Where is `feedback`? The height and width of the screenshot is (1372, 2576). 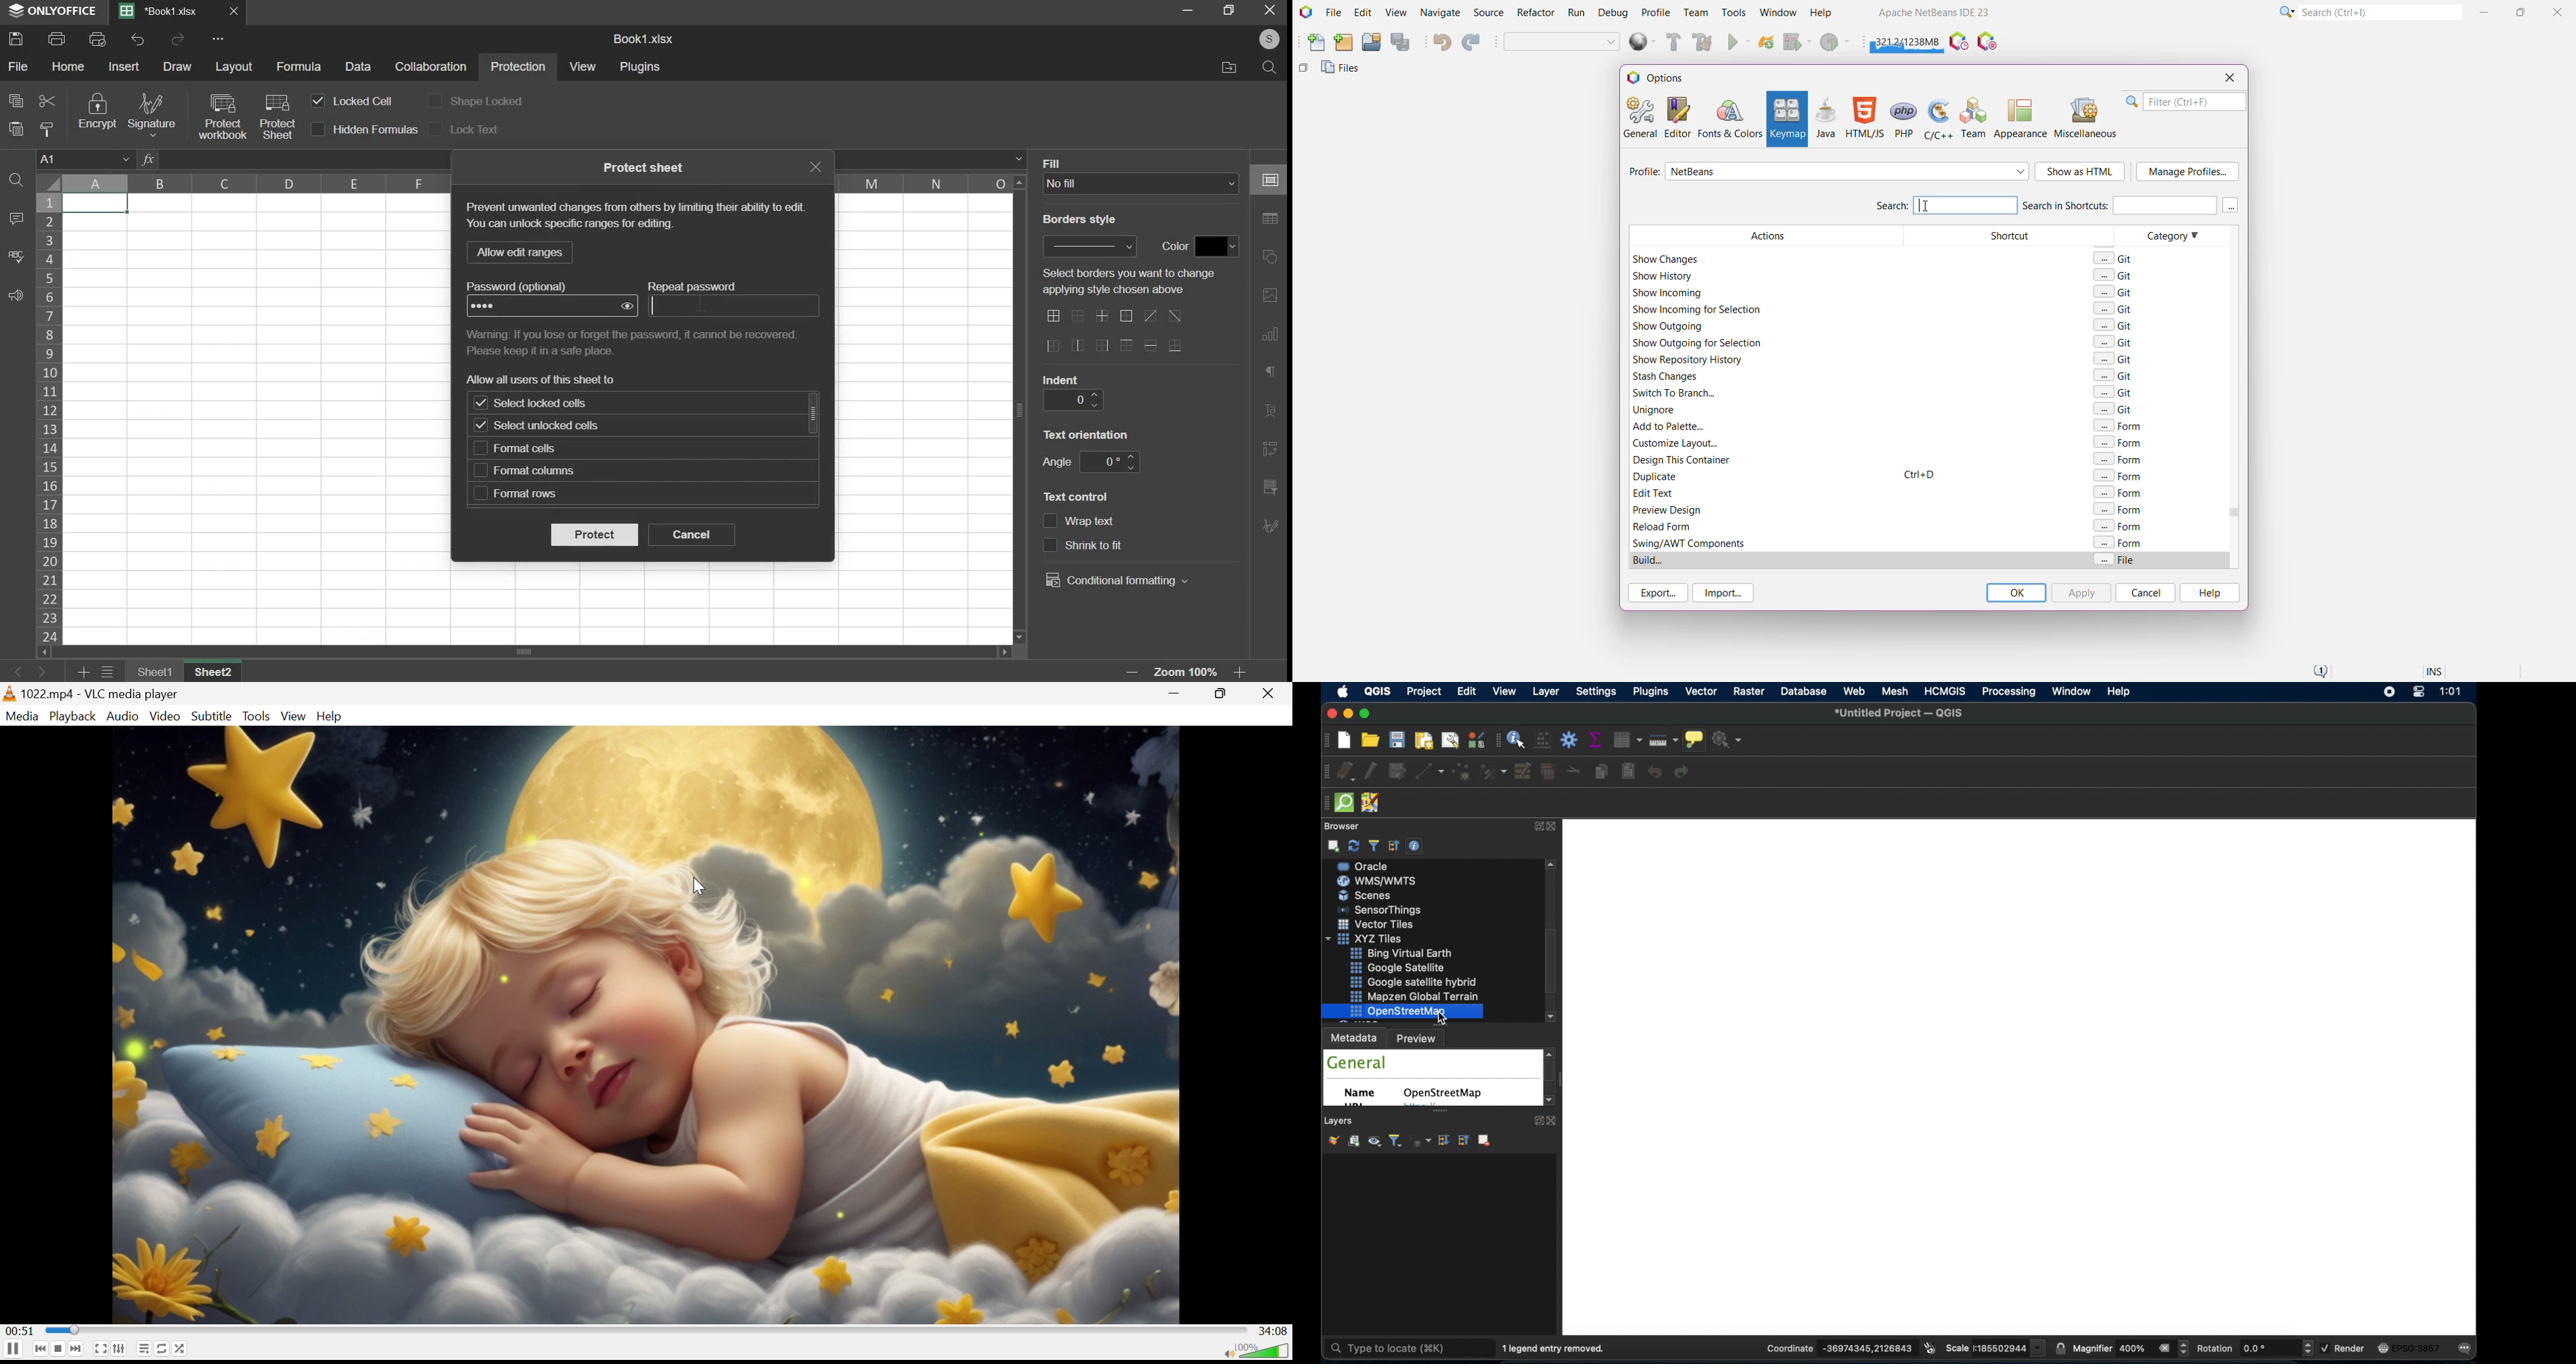
feedback is located at coordinates (15, 296).